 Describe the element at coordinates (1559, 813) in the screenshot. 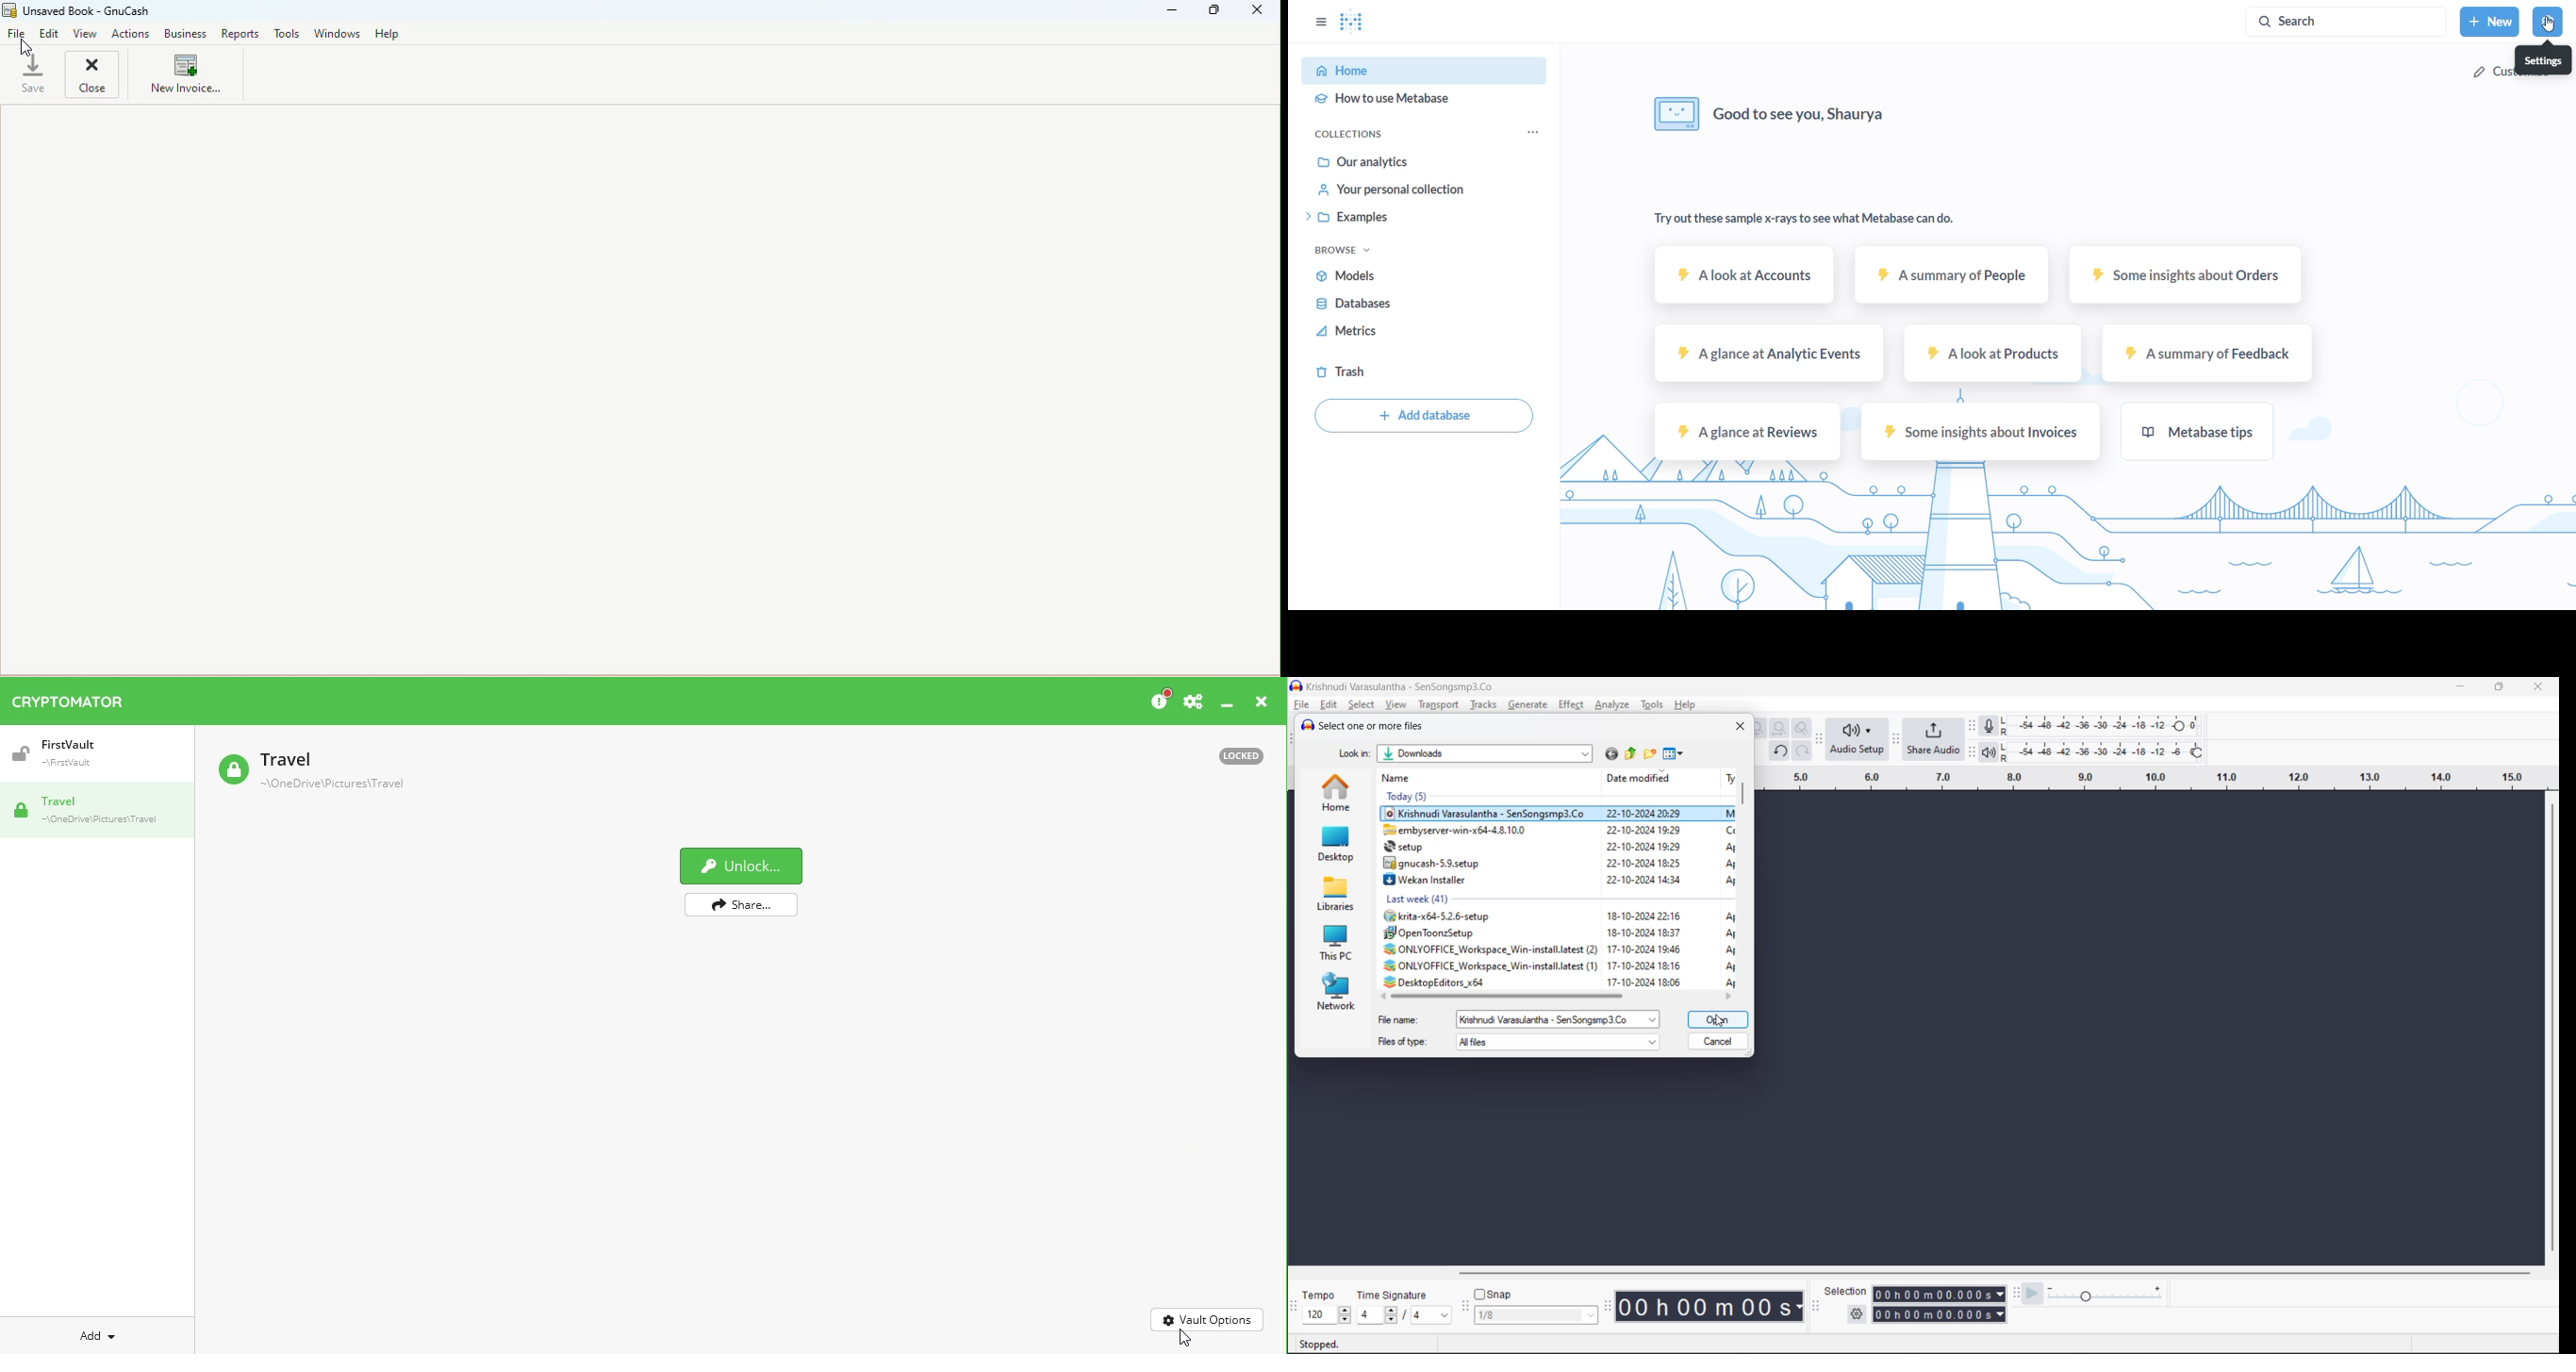

I see `© Krishnudi Varasulantha - SenSongsmp3.Co 22-10-2024 20:29 M` at that location.